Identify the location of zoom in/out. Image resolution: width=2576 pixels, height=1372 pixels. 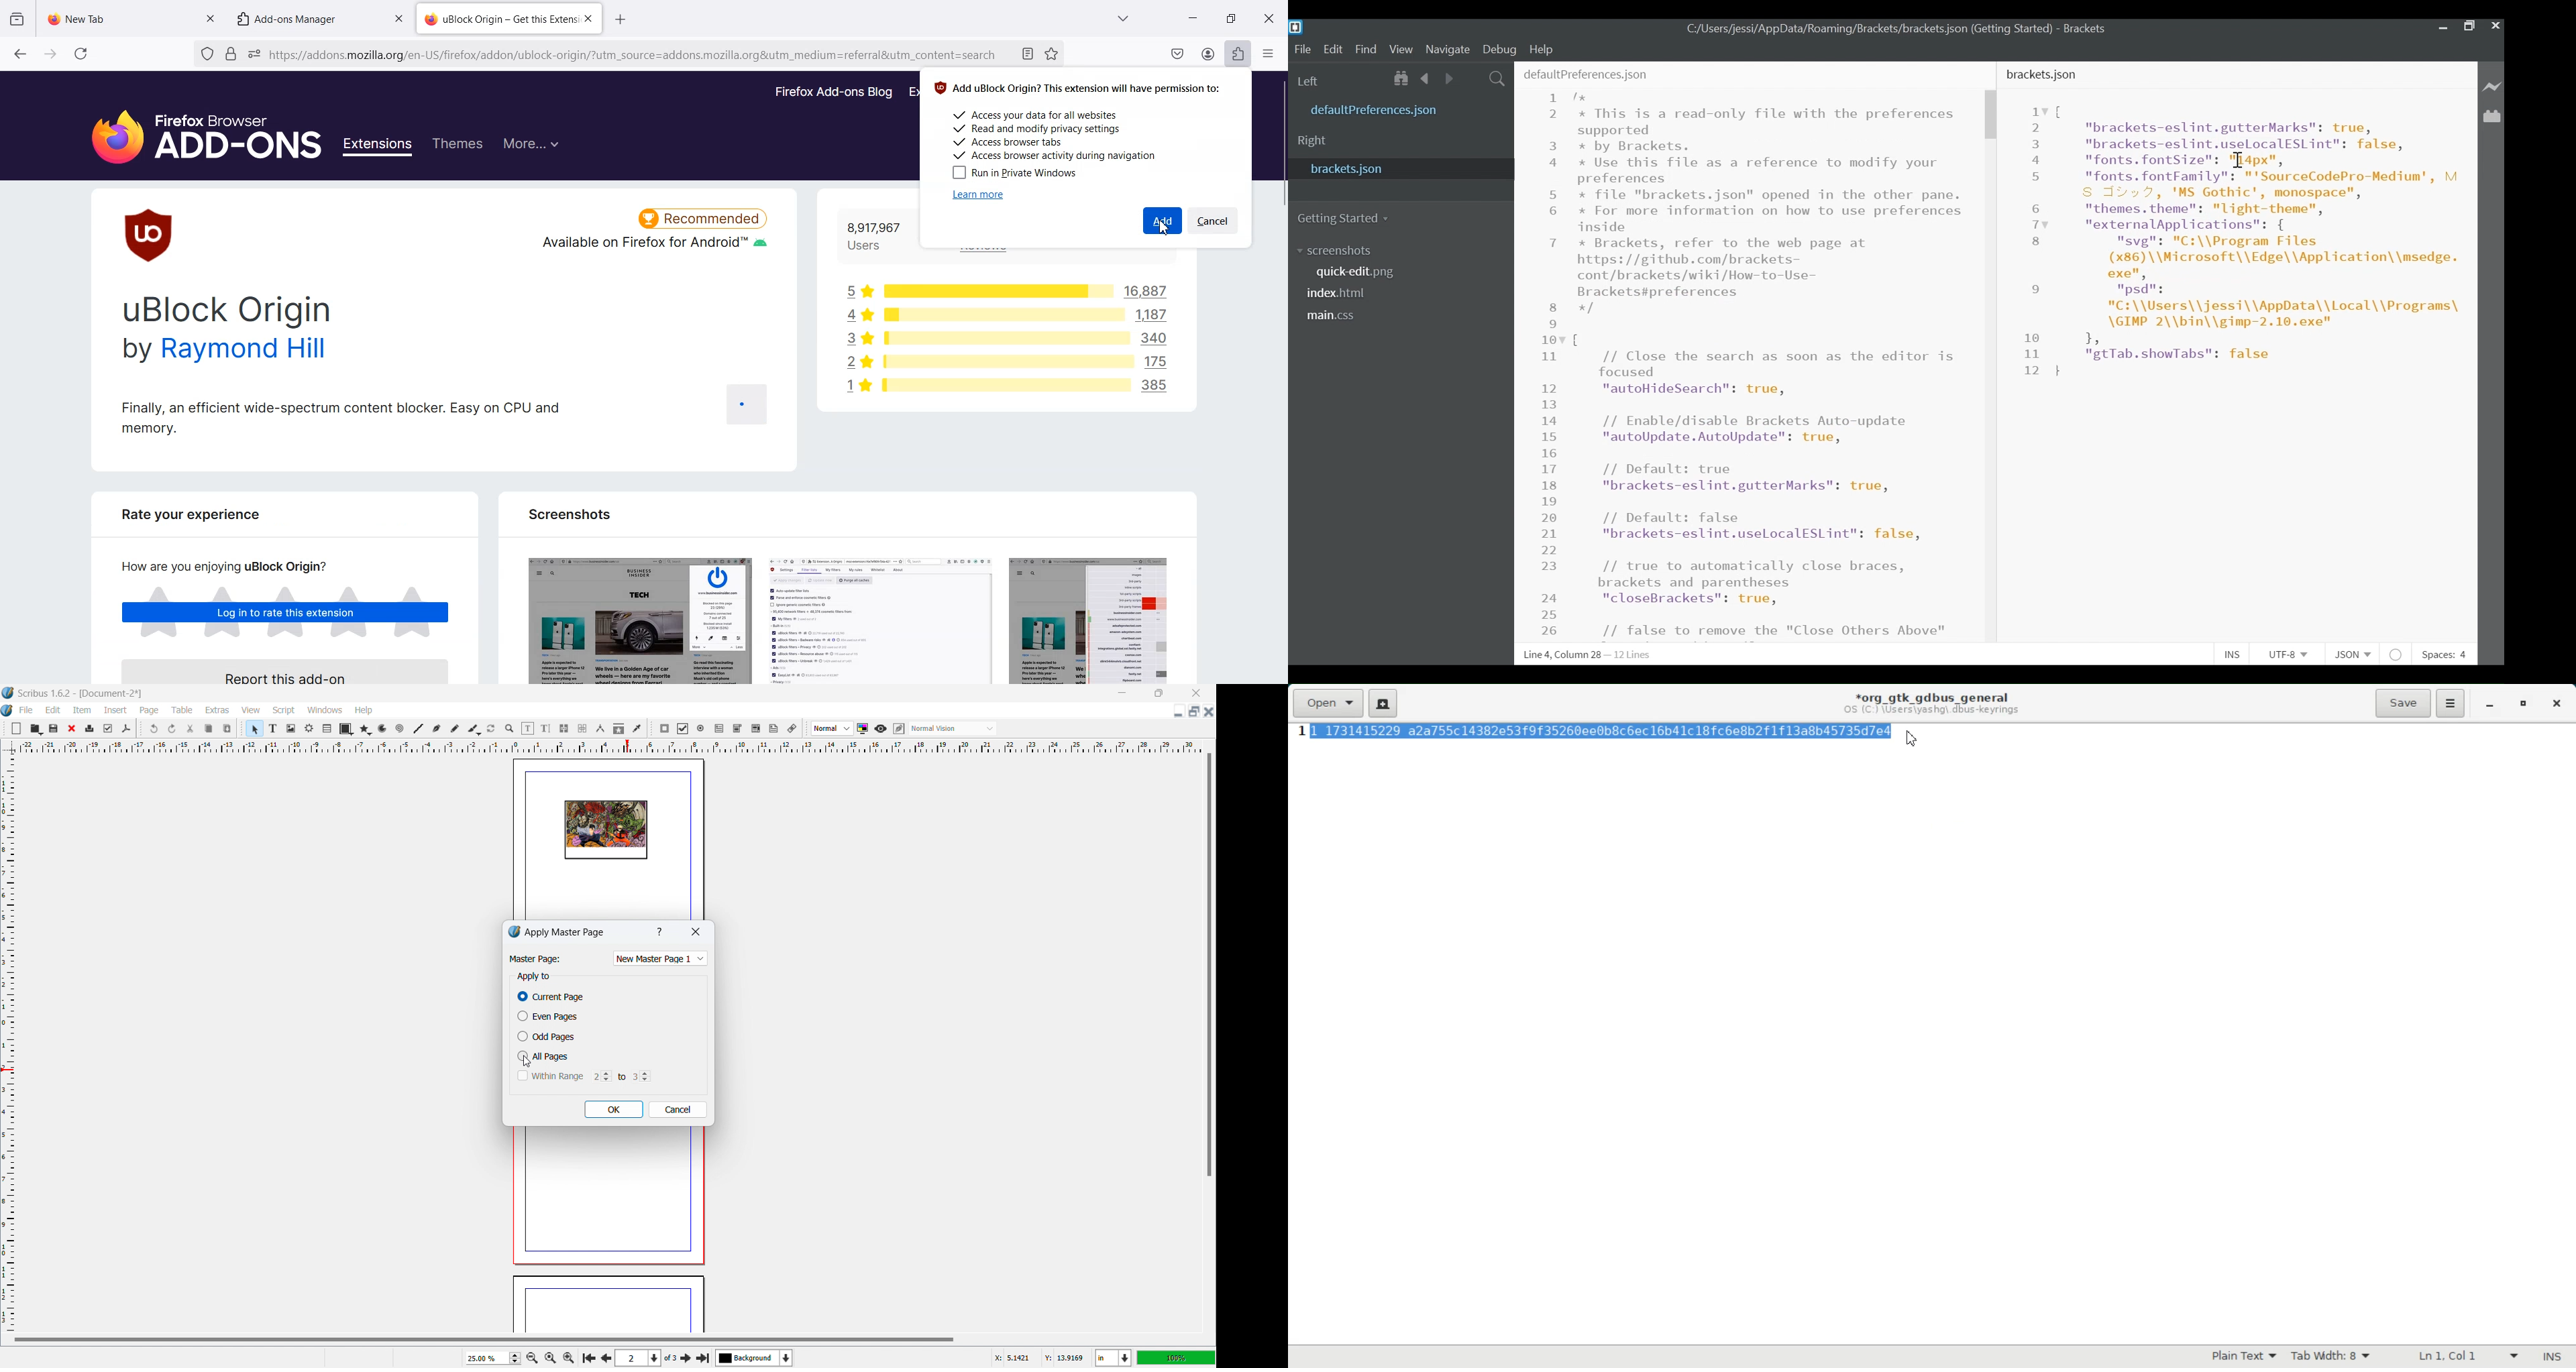
(510, 729).